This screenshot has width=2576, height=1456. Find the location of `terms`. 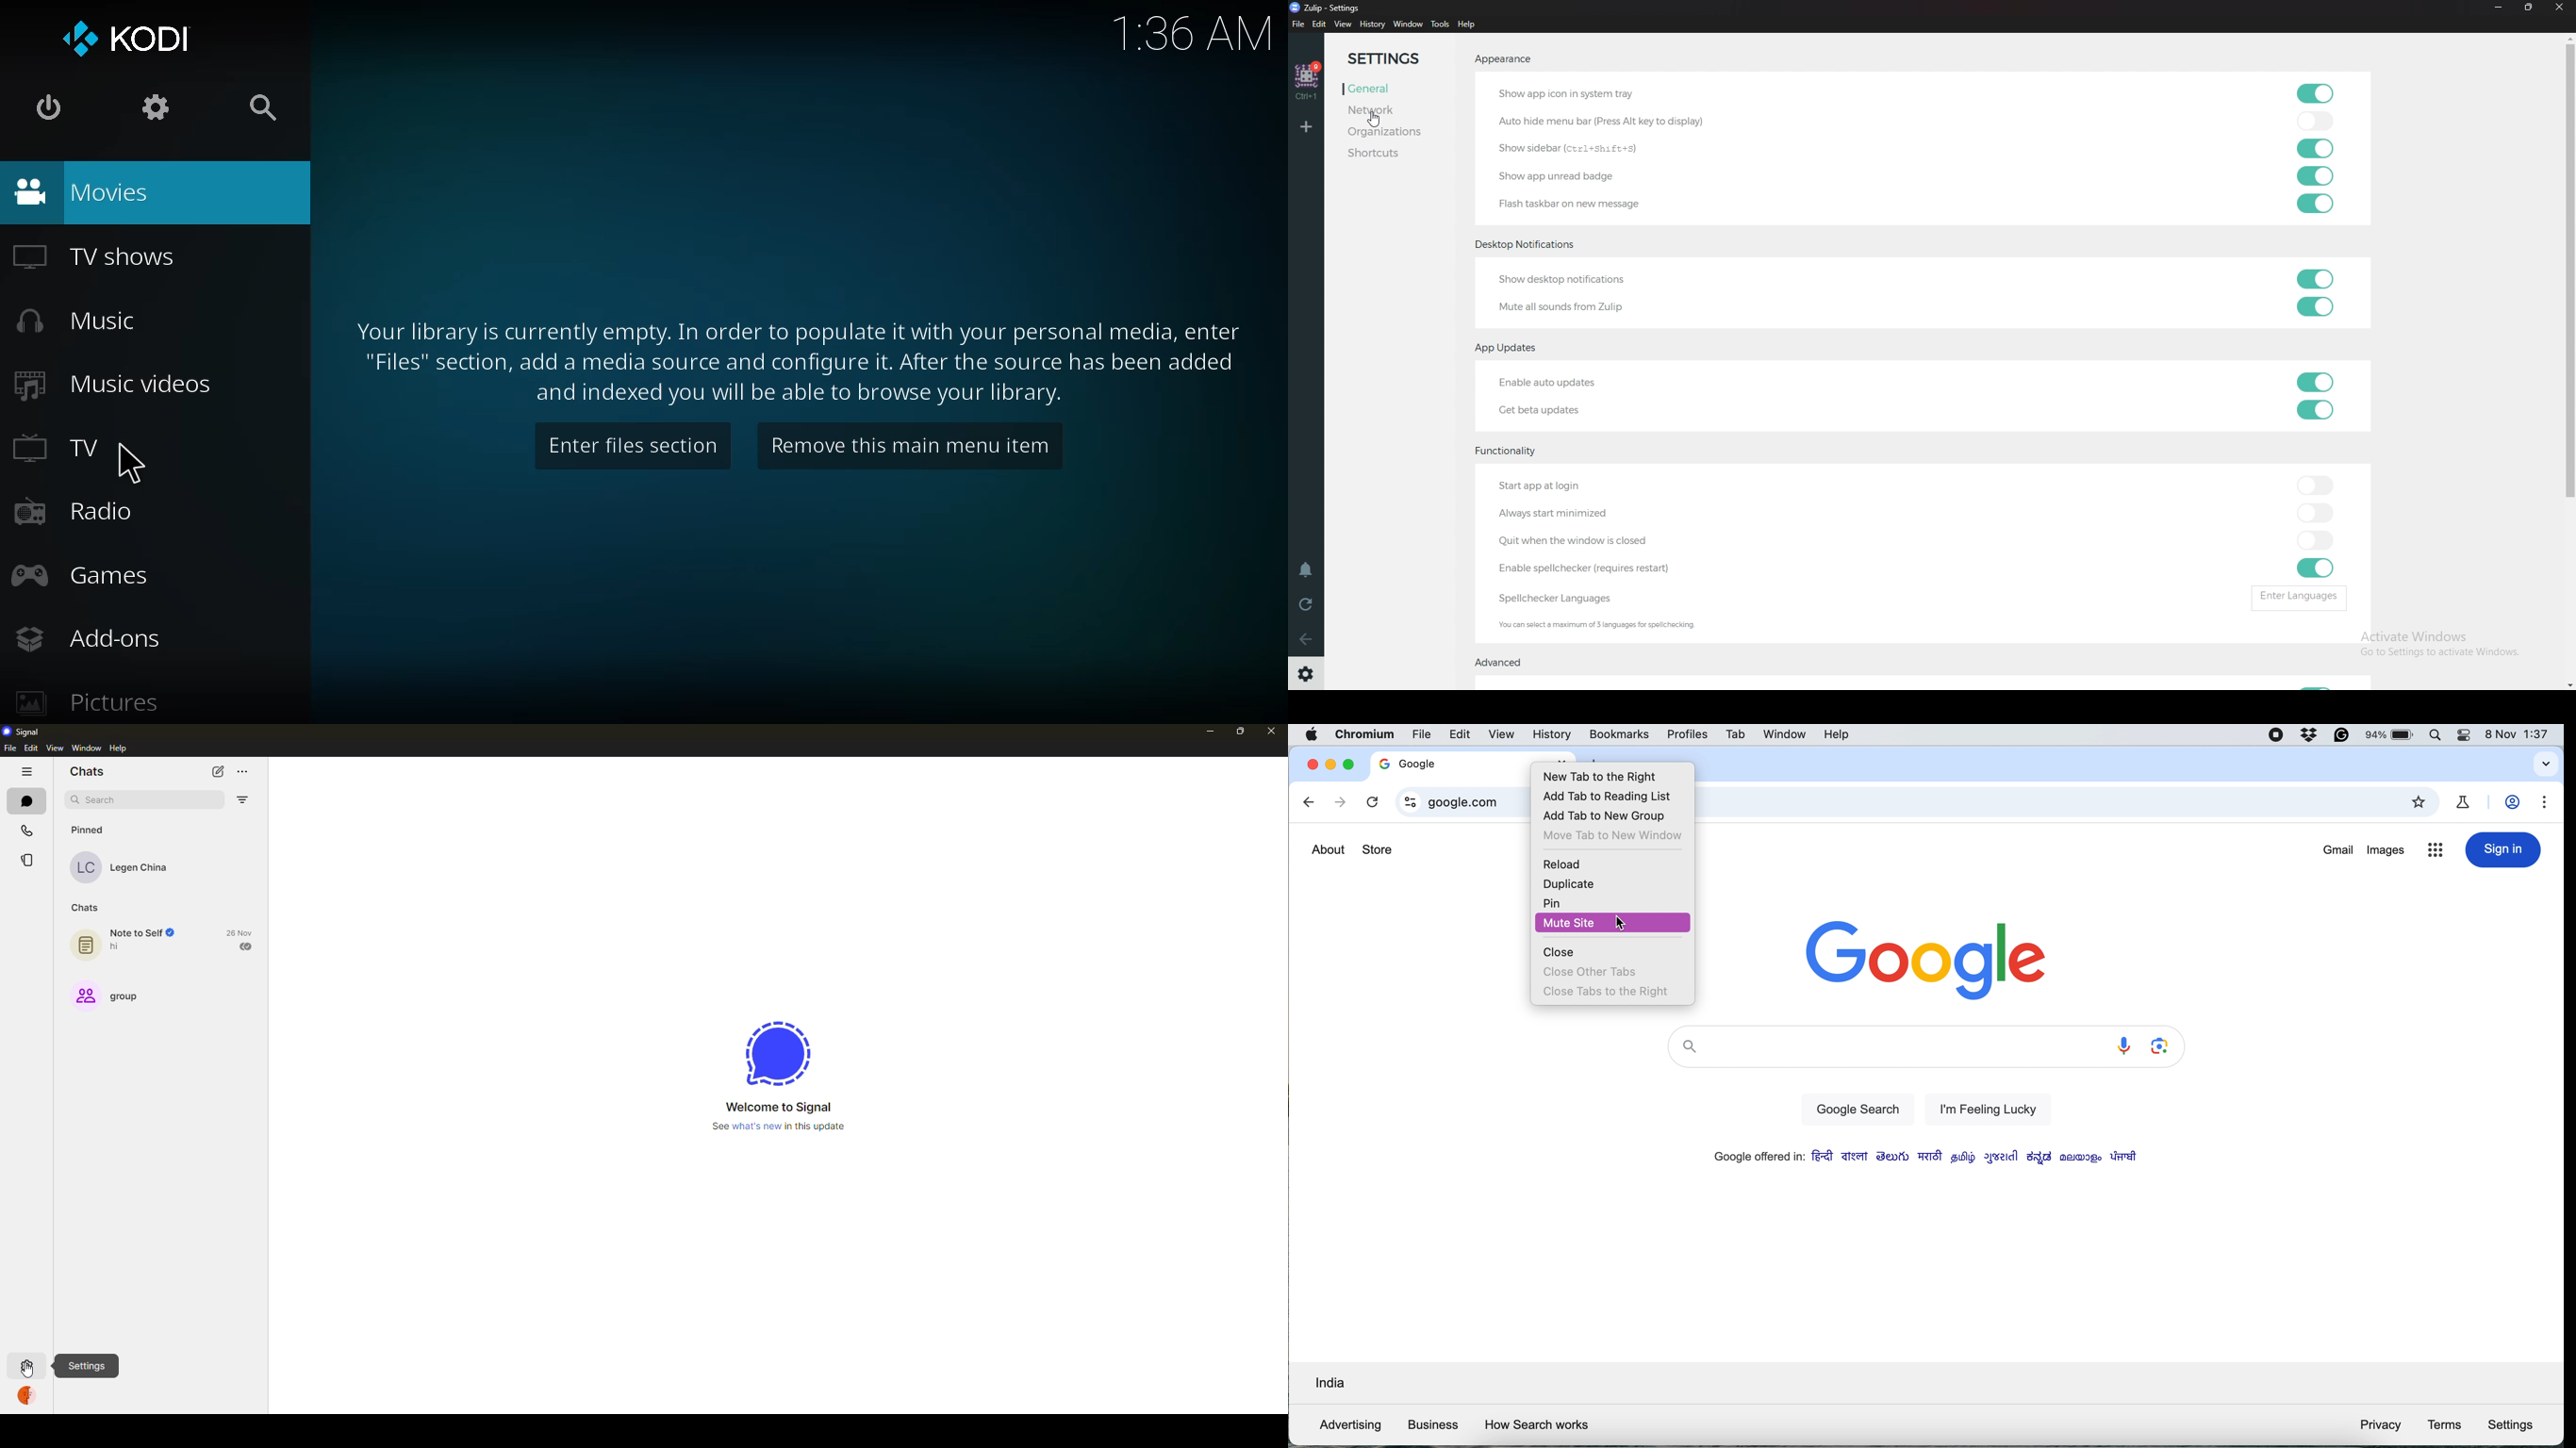

terms is located at coordinates (2445, 1425).